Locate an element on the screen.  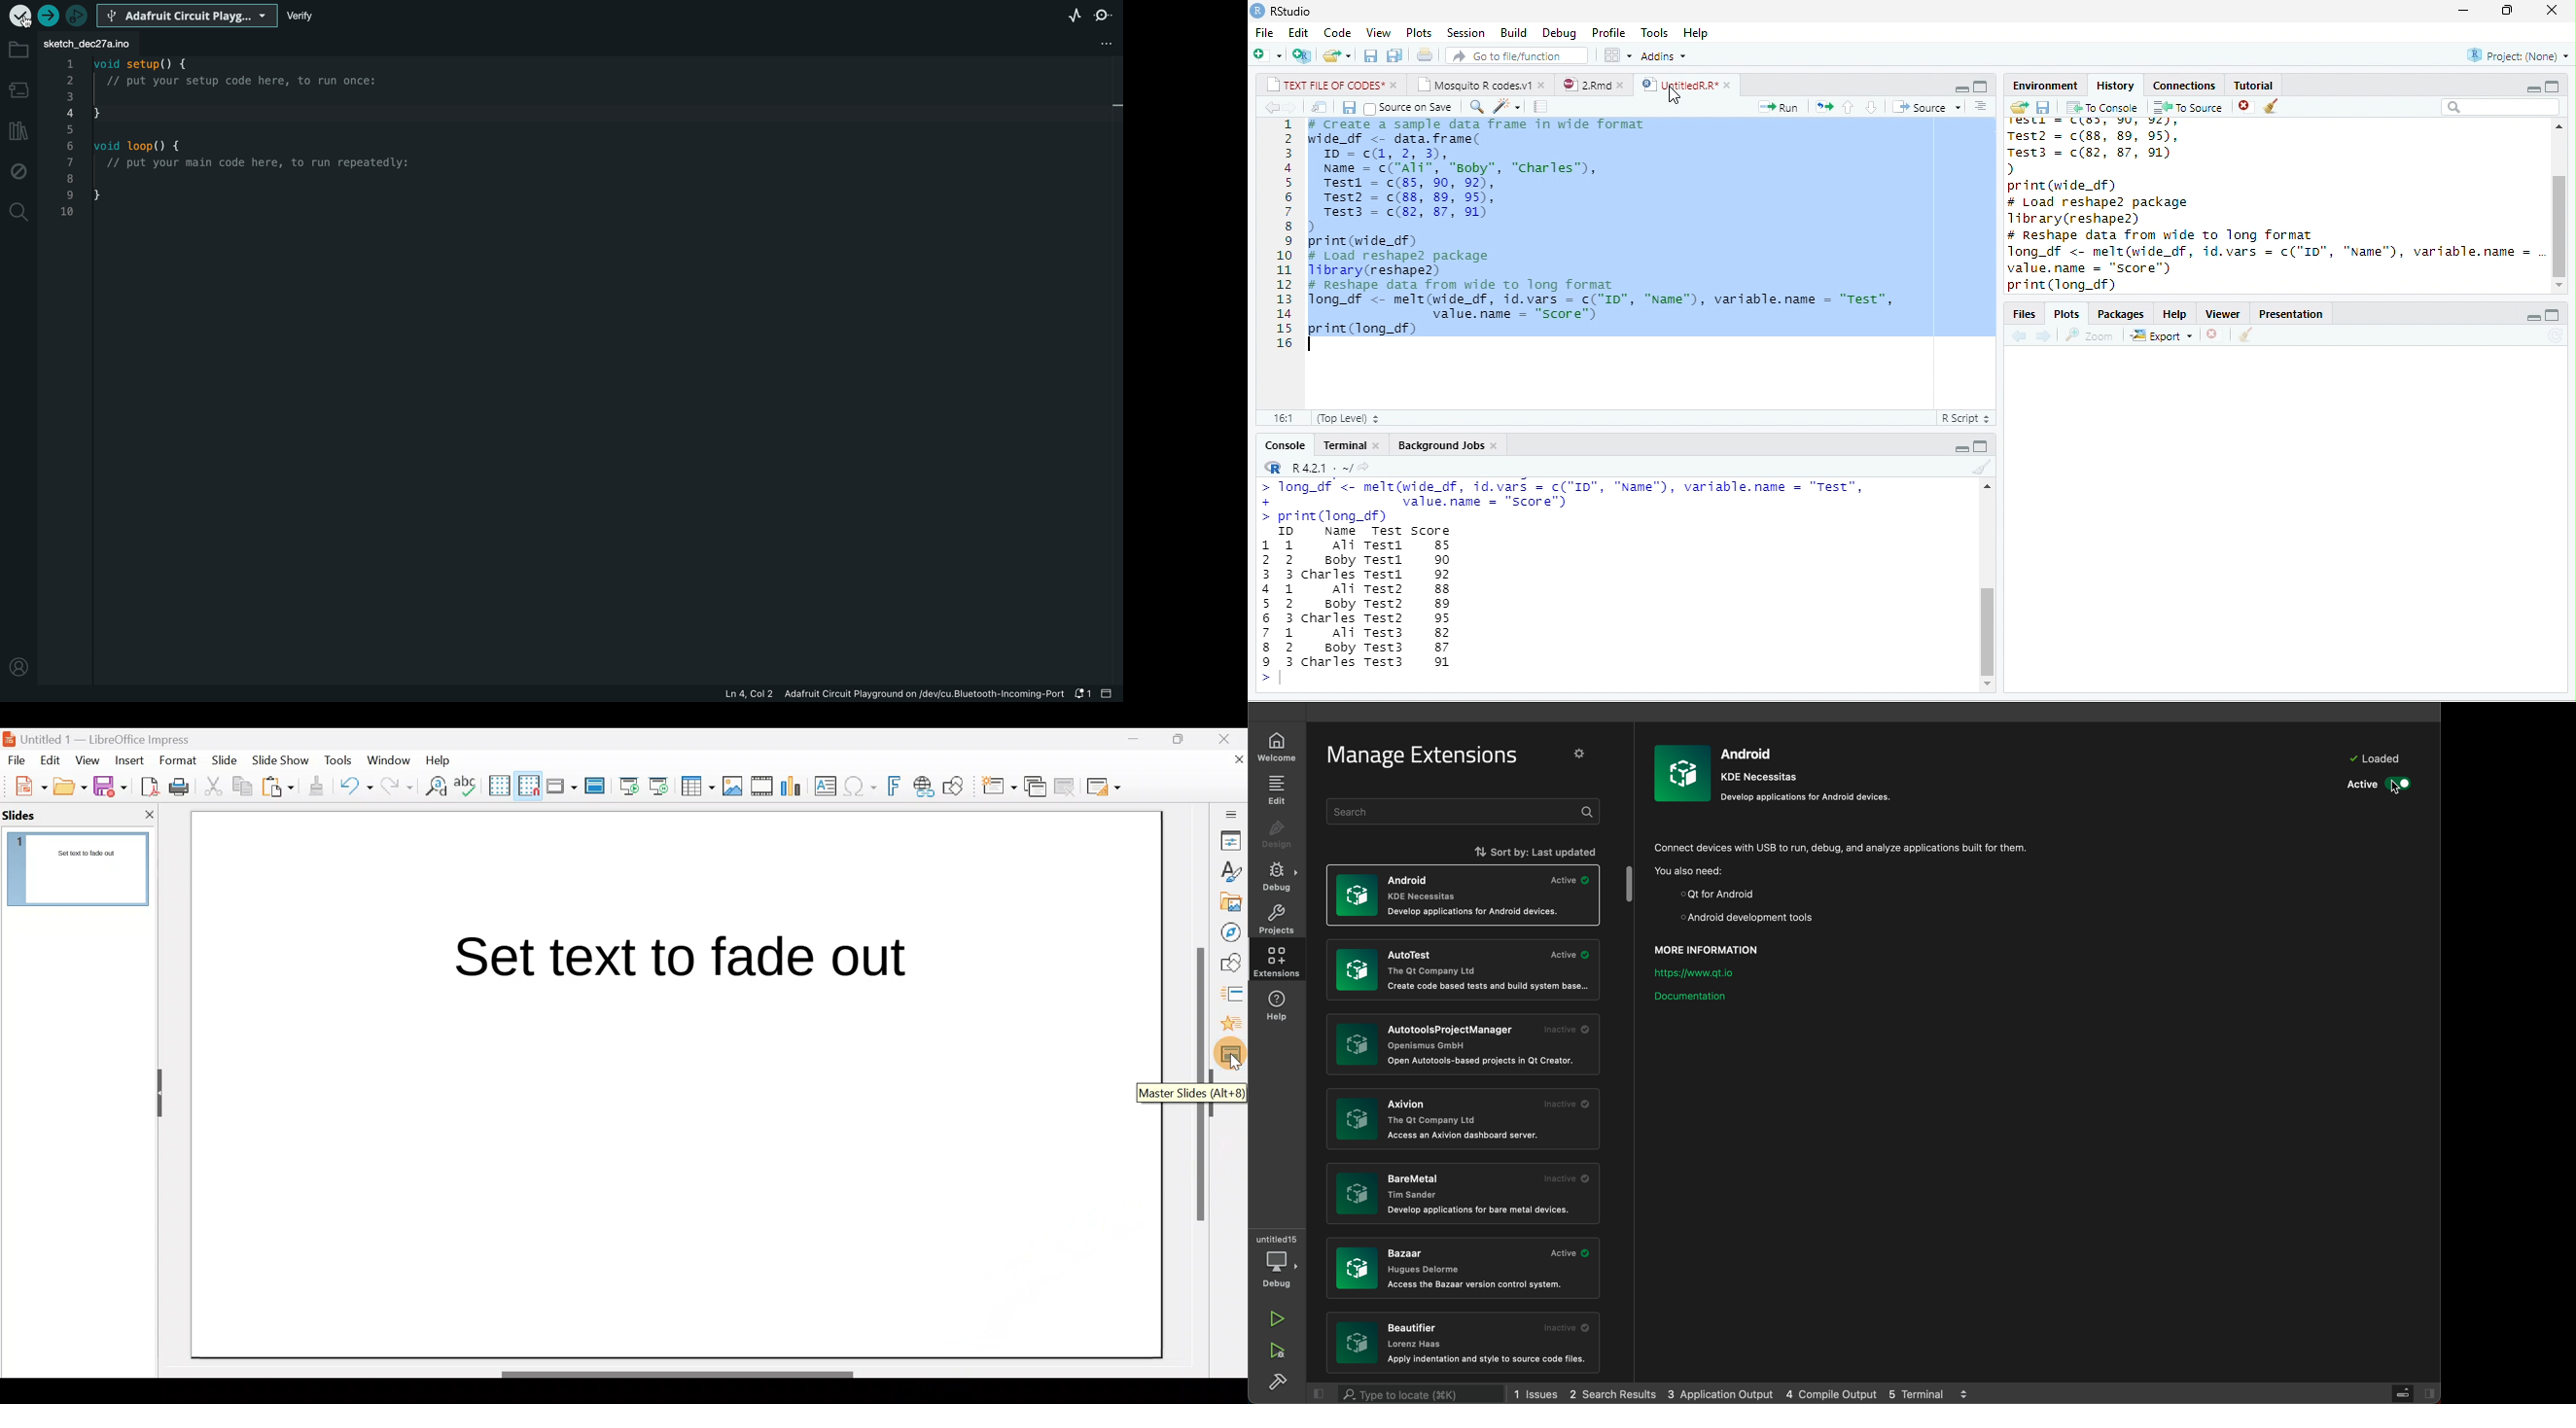
Test is located at coordinates (1388, 532).